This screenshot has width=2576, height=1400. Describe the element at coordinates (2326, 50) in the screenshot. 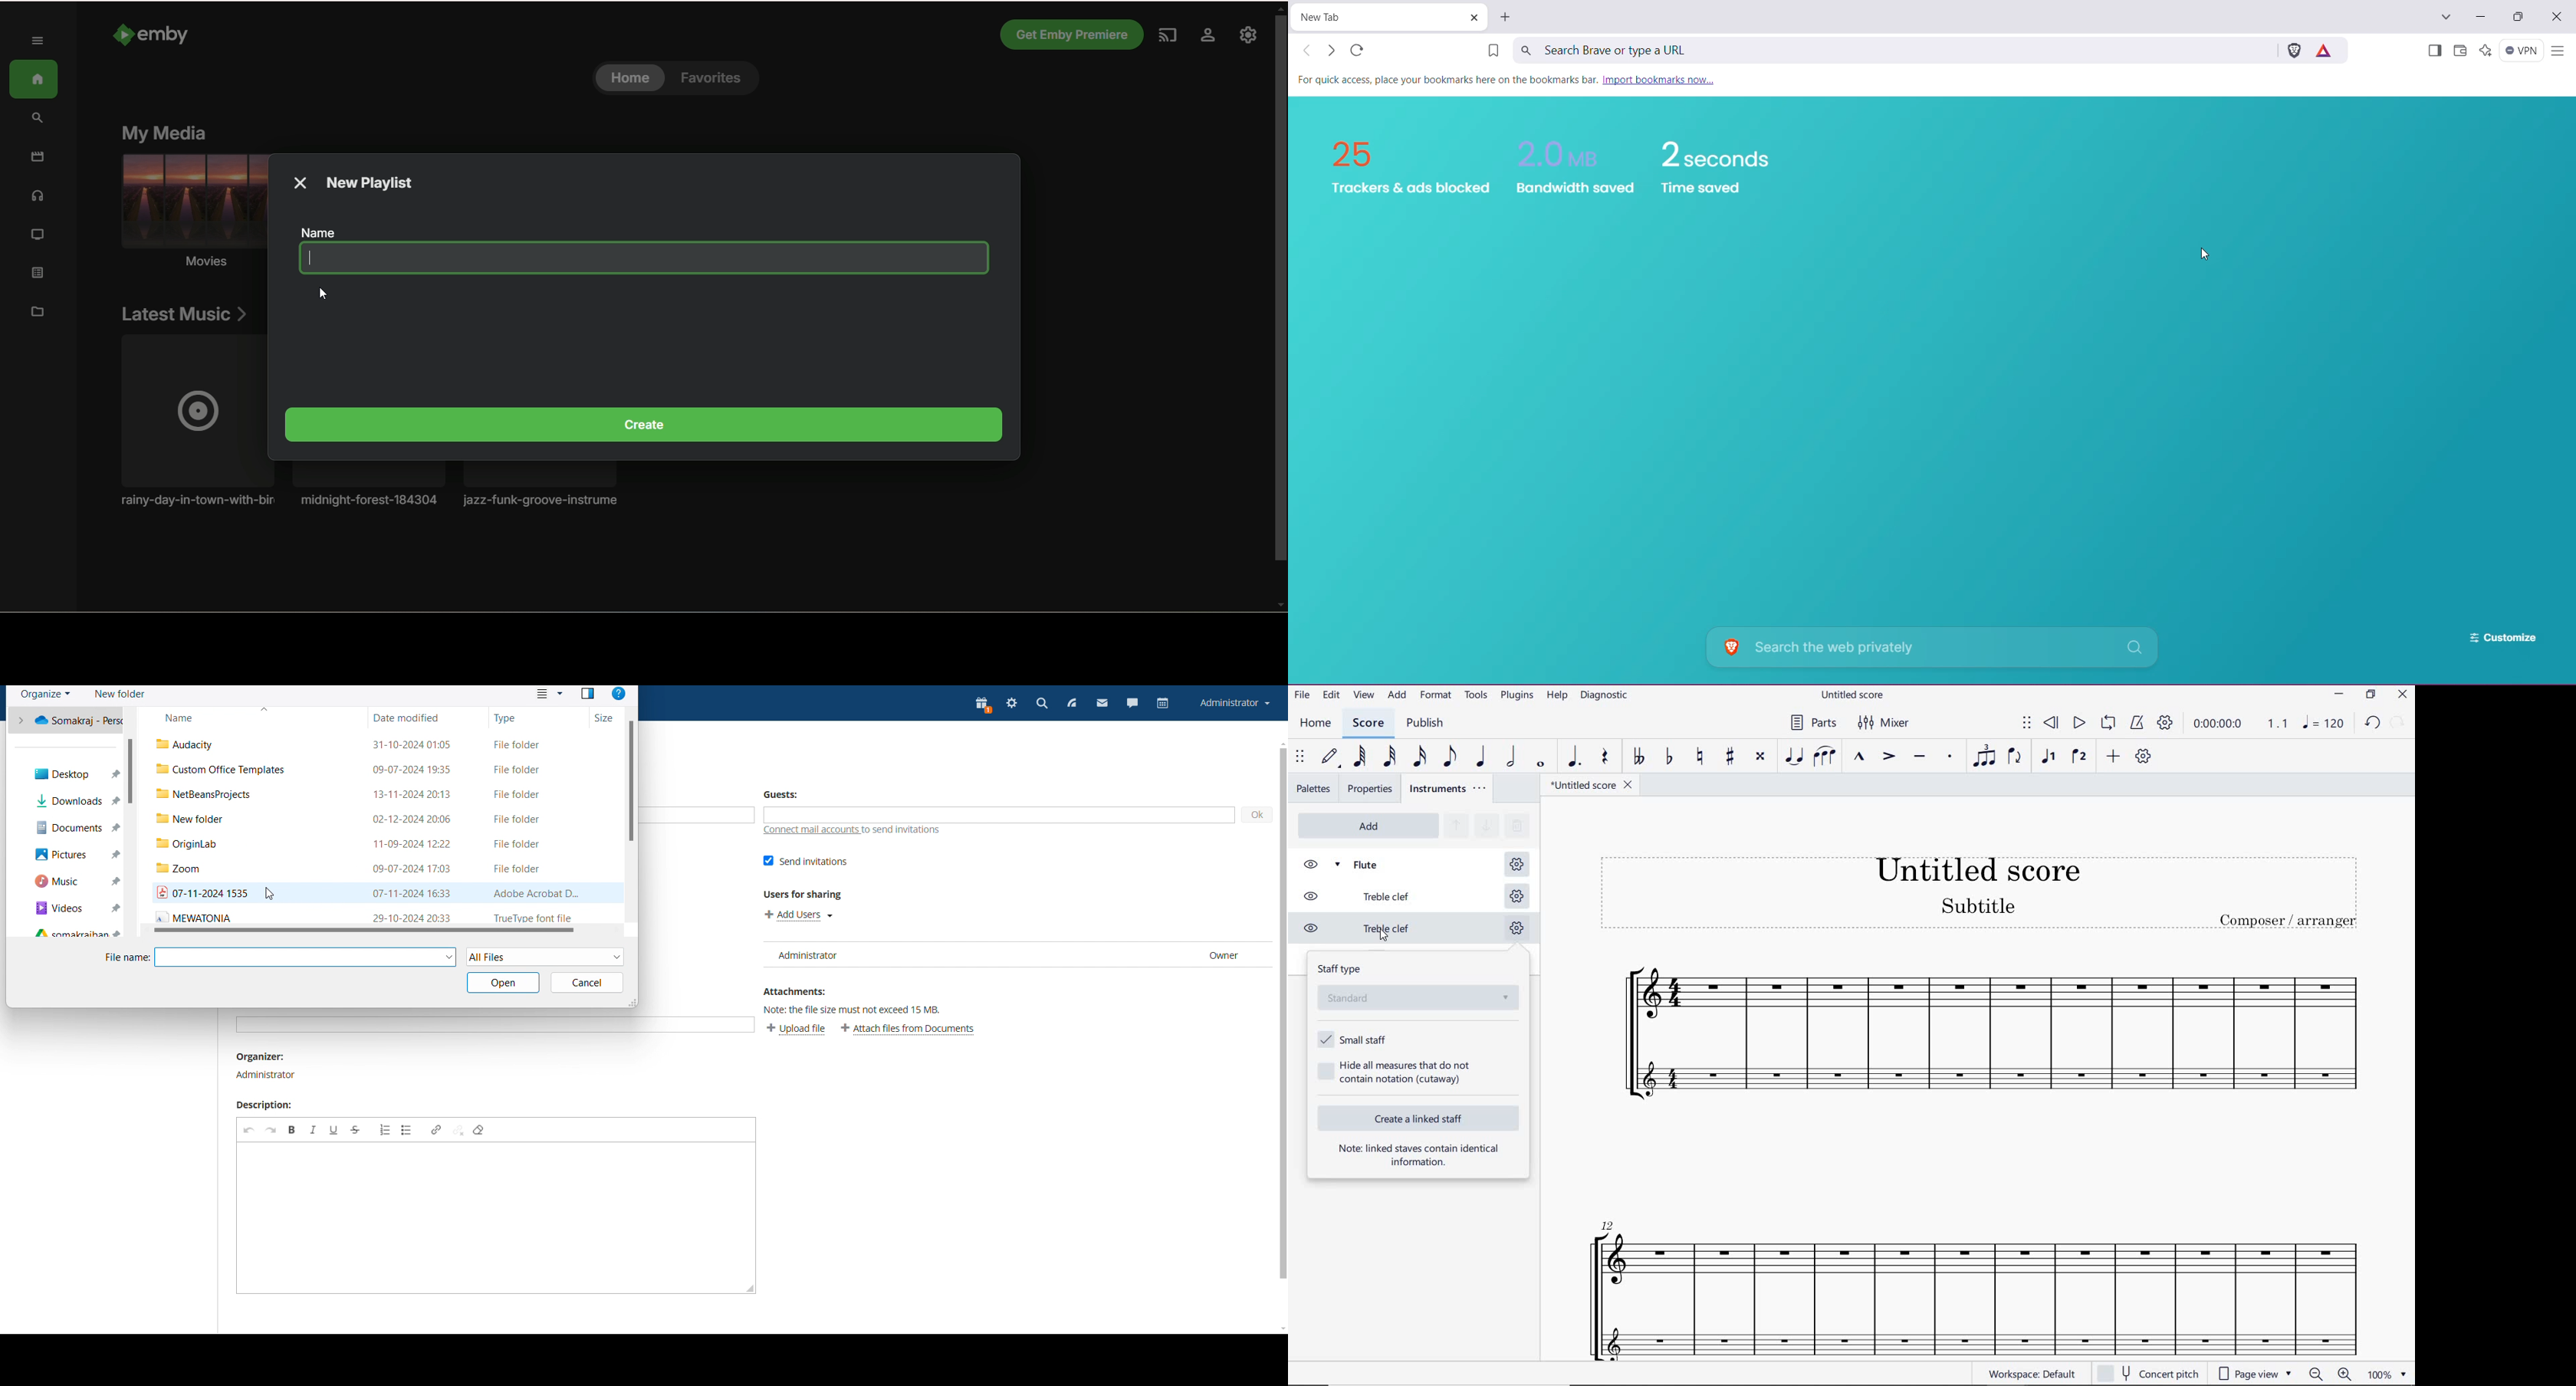

I see `Earn tokens for private Ads you see in Brave` at that location.